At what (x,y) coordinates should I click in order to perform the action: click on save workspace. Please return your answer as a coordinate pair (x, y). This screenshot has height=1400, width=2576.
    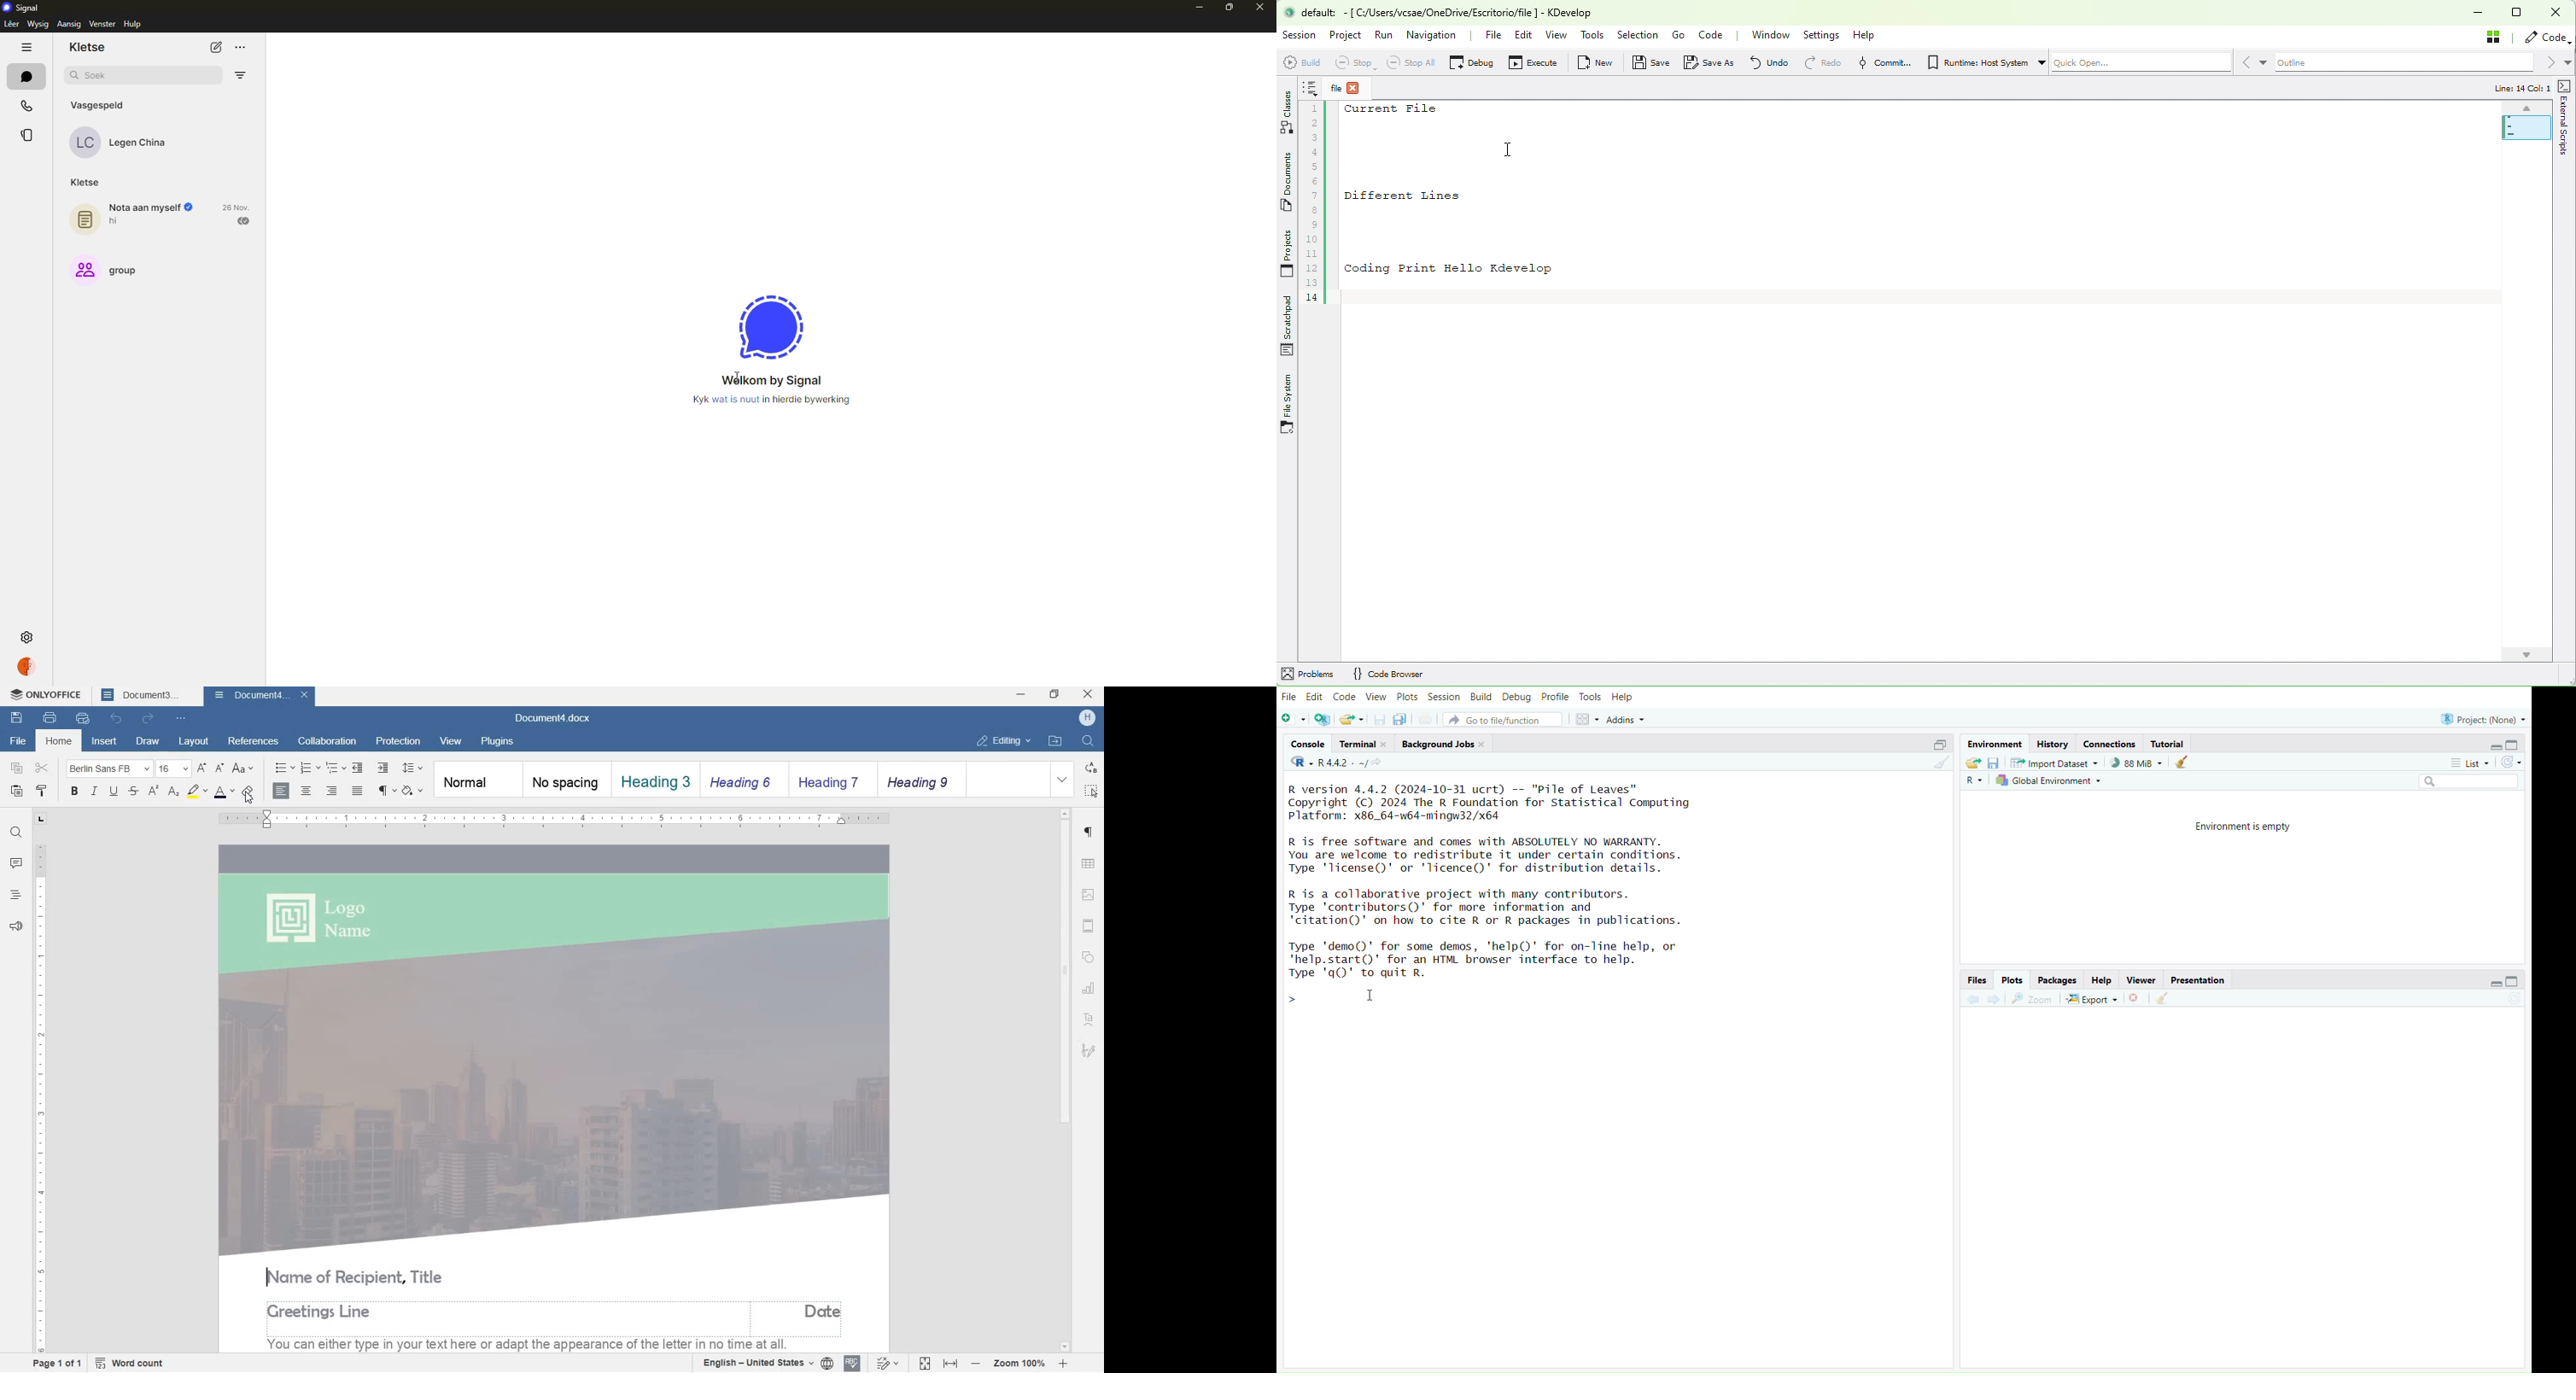
    Looking at the image, I should click on (1995, 763).